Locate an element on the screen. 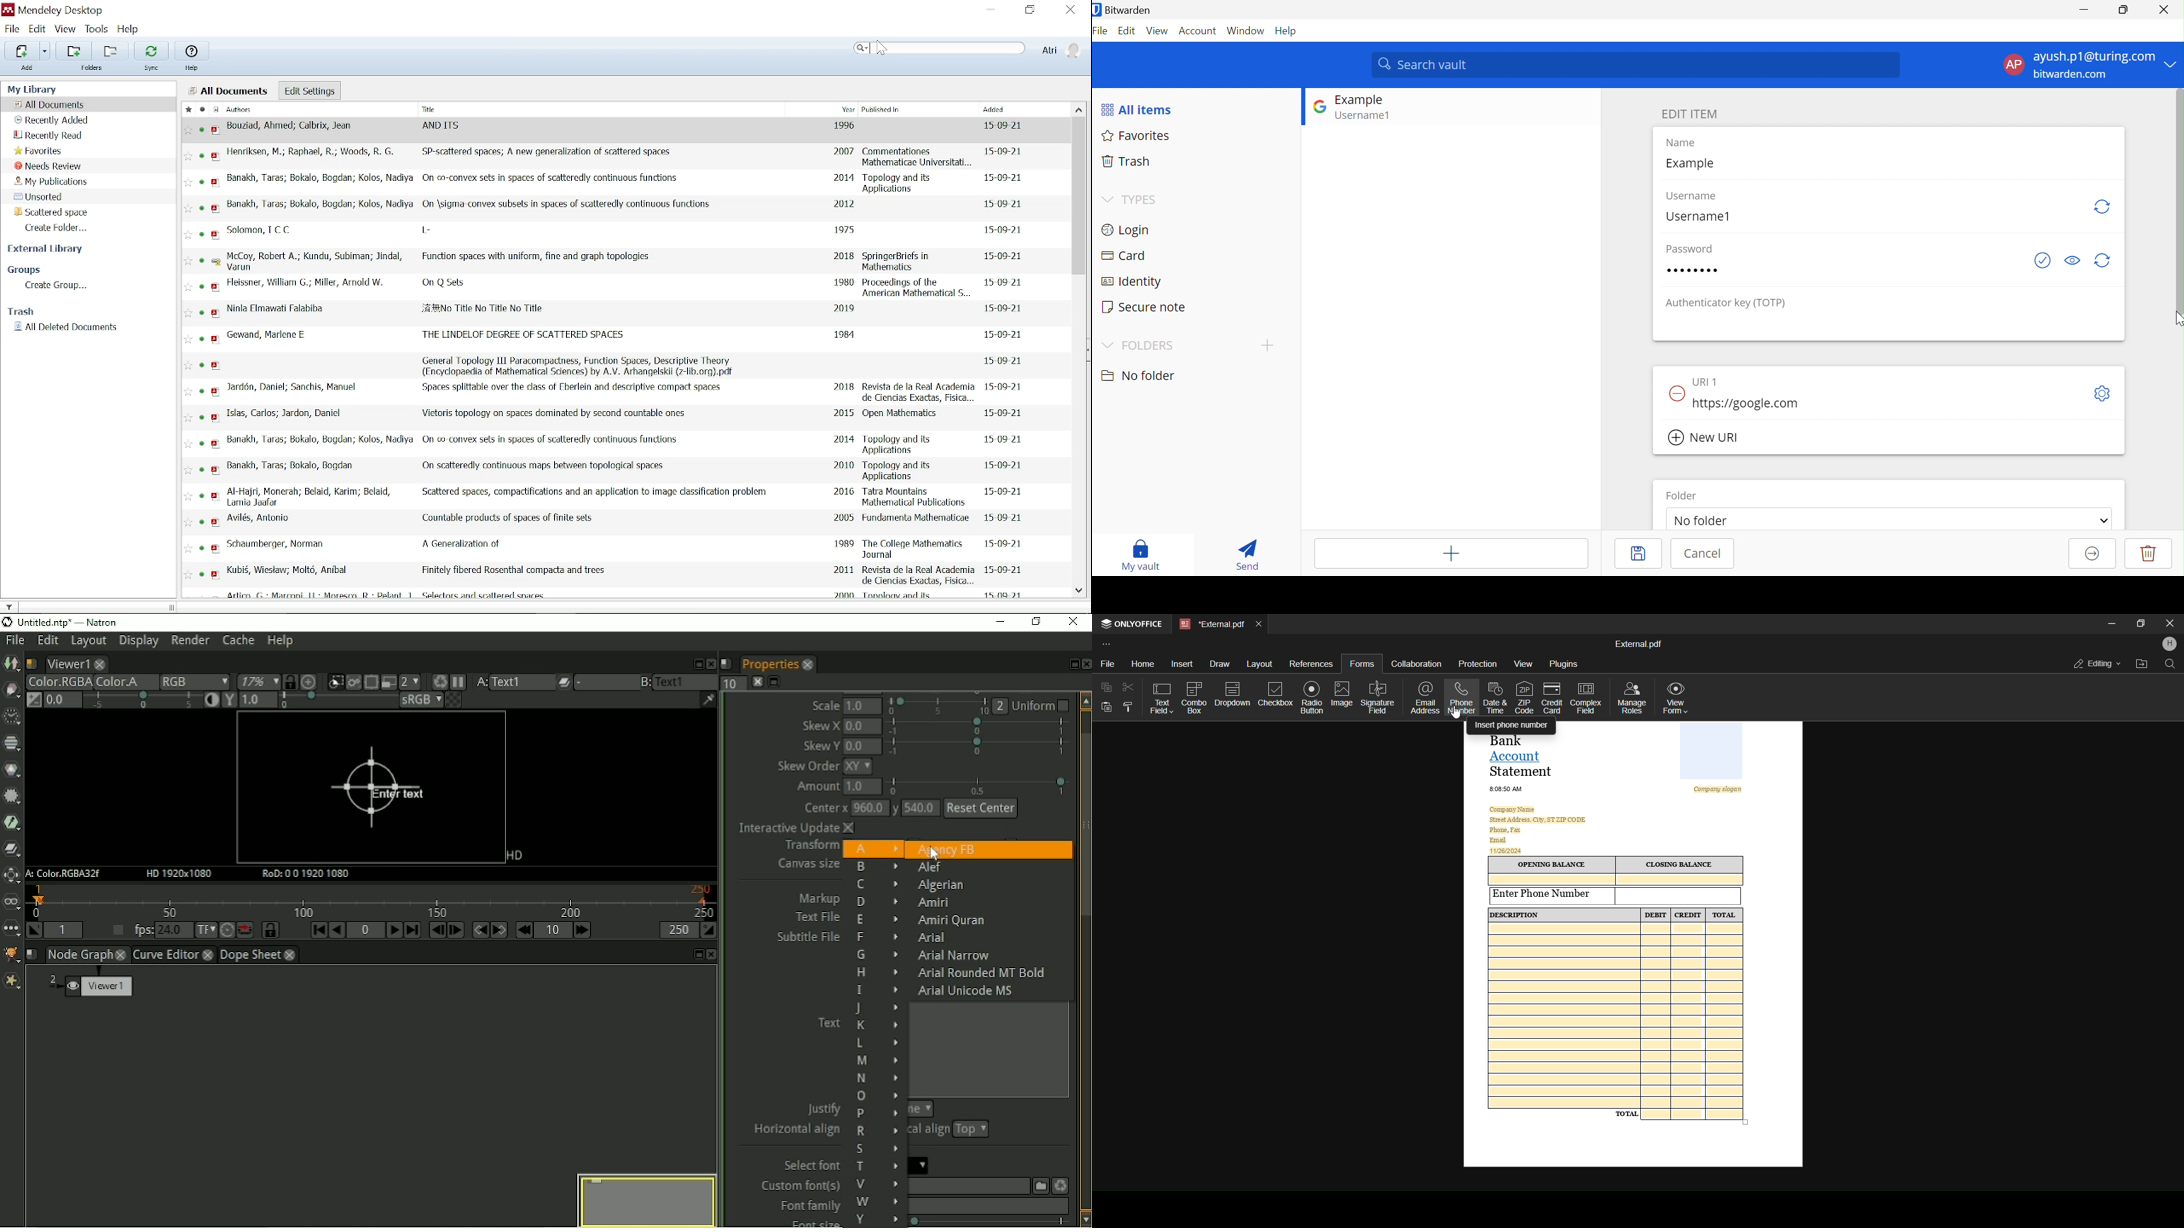  Add to favorite is located at coordinates (189, 182).